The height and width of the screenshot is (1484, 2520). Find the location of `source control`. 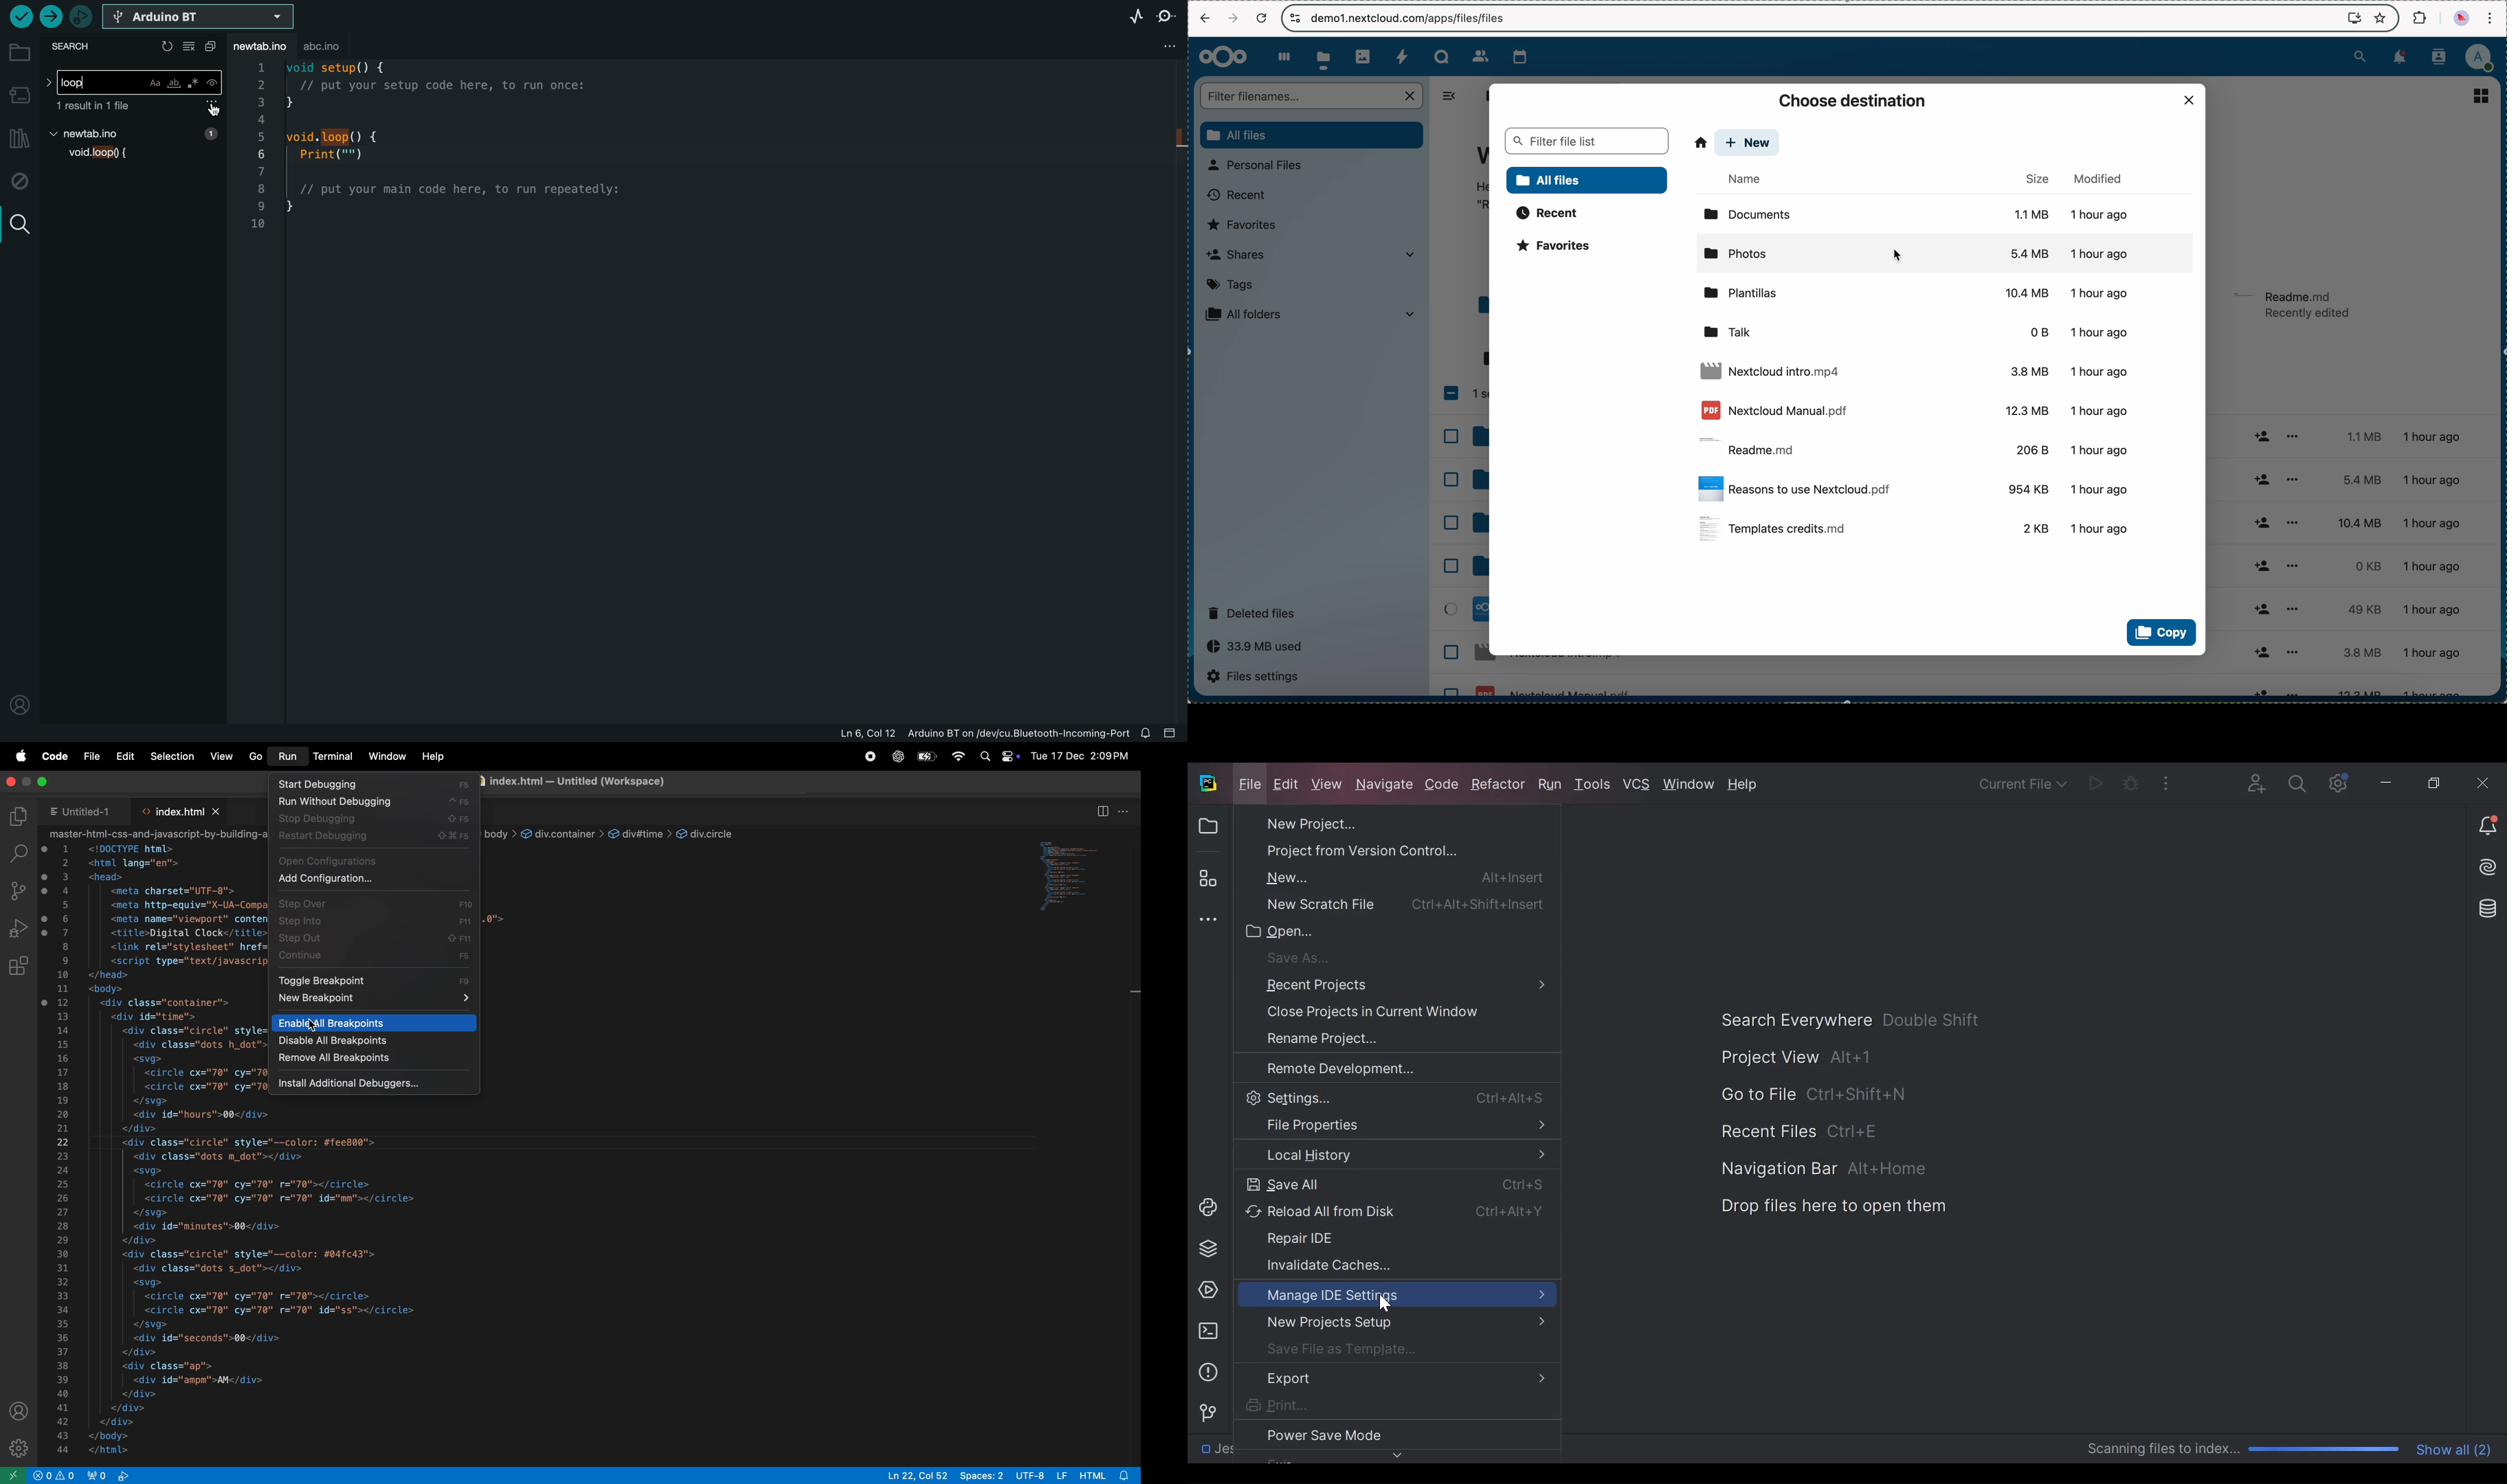

source control is located at coordinates (16, 890).